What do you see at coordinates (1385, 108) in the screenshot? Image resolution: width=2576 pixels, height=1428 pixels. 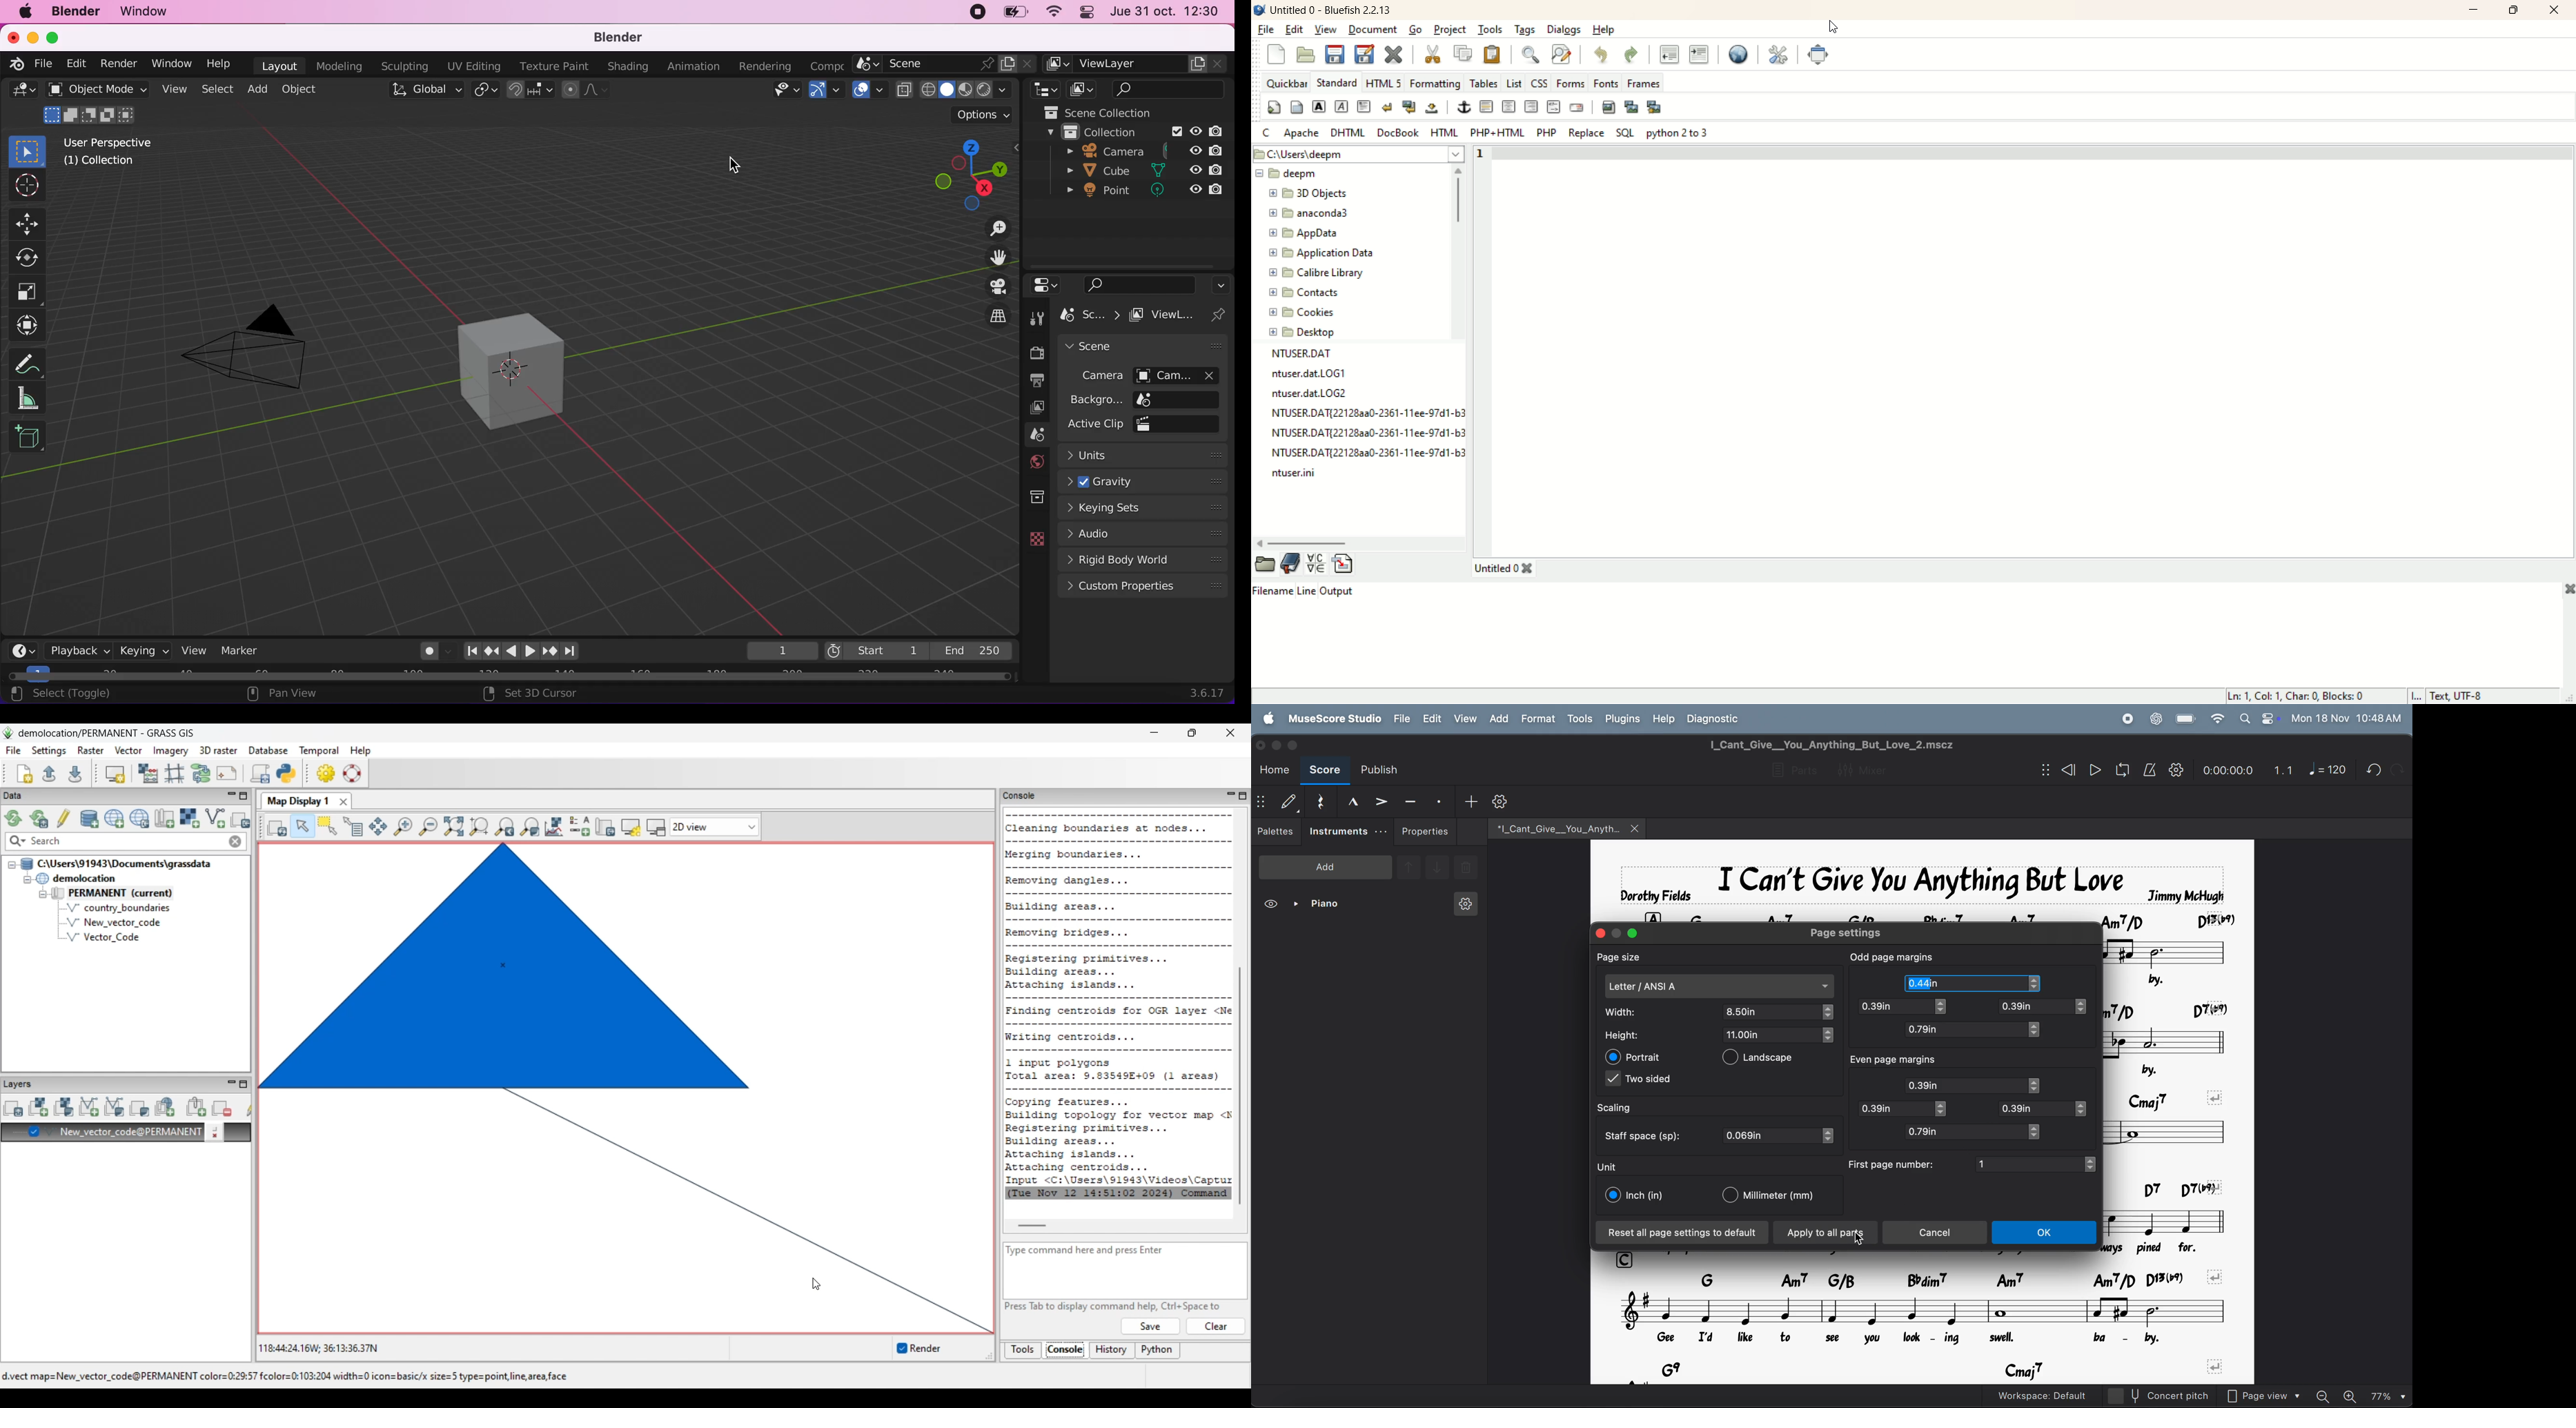 I see `break` at bounding box center [1385, 108].